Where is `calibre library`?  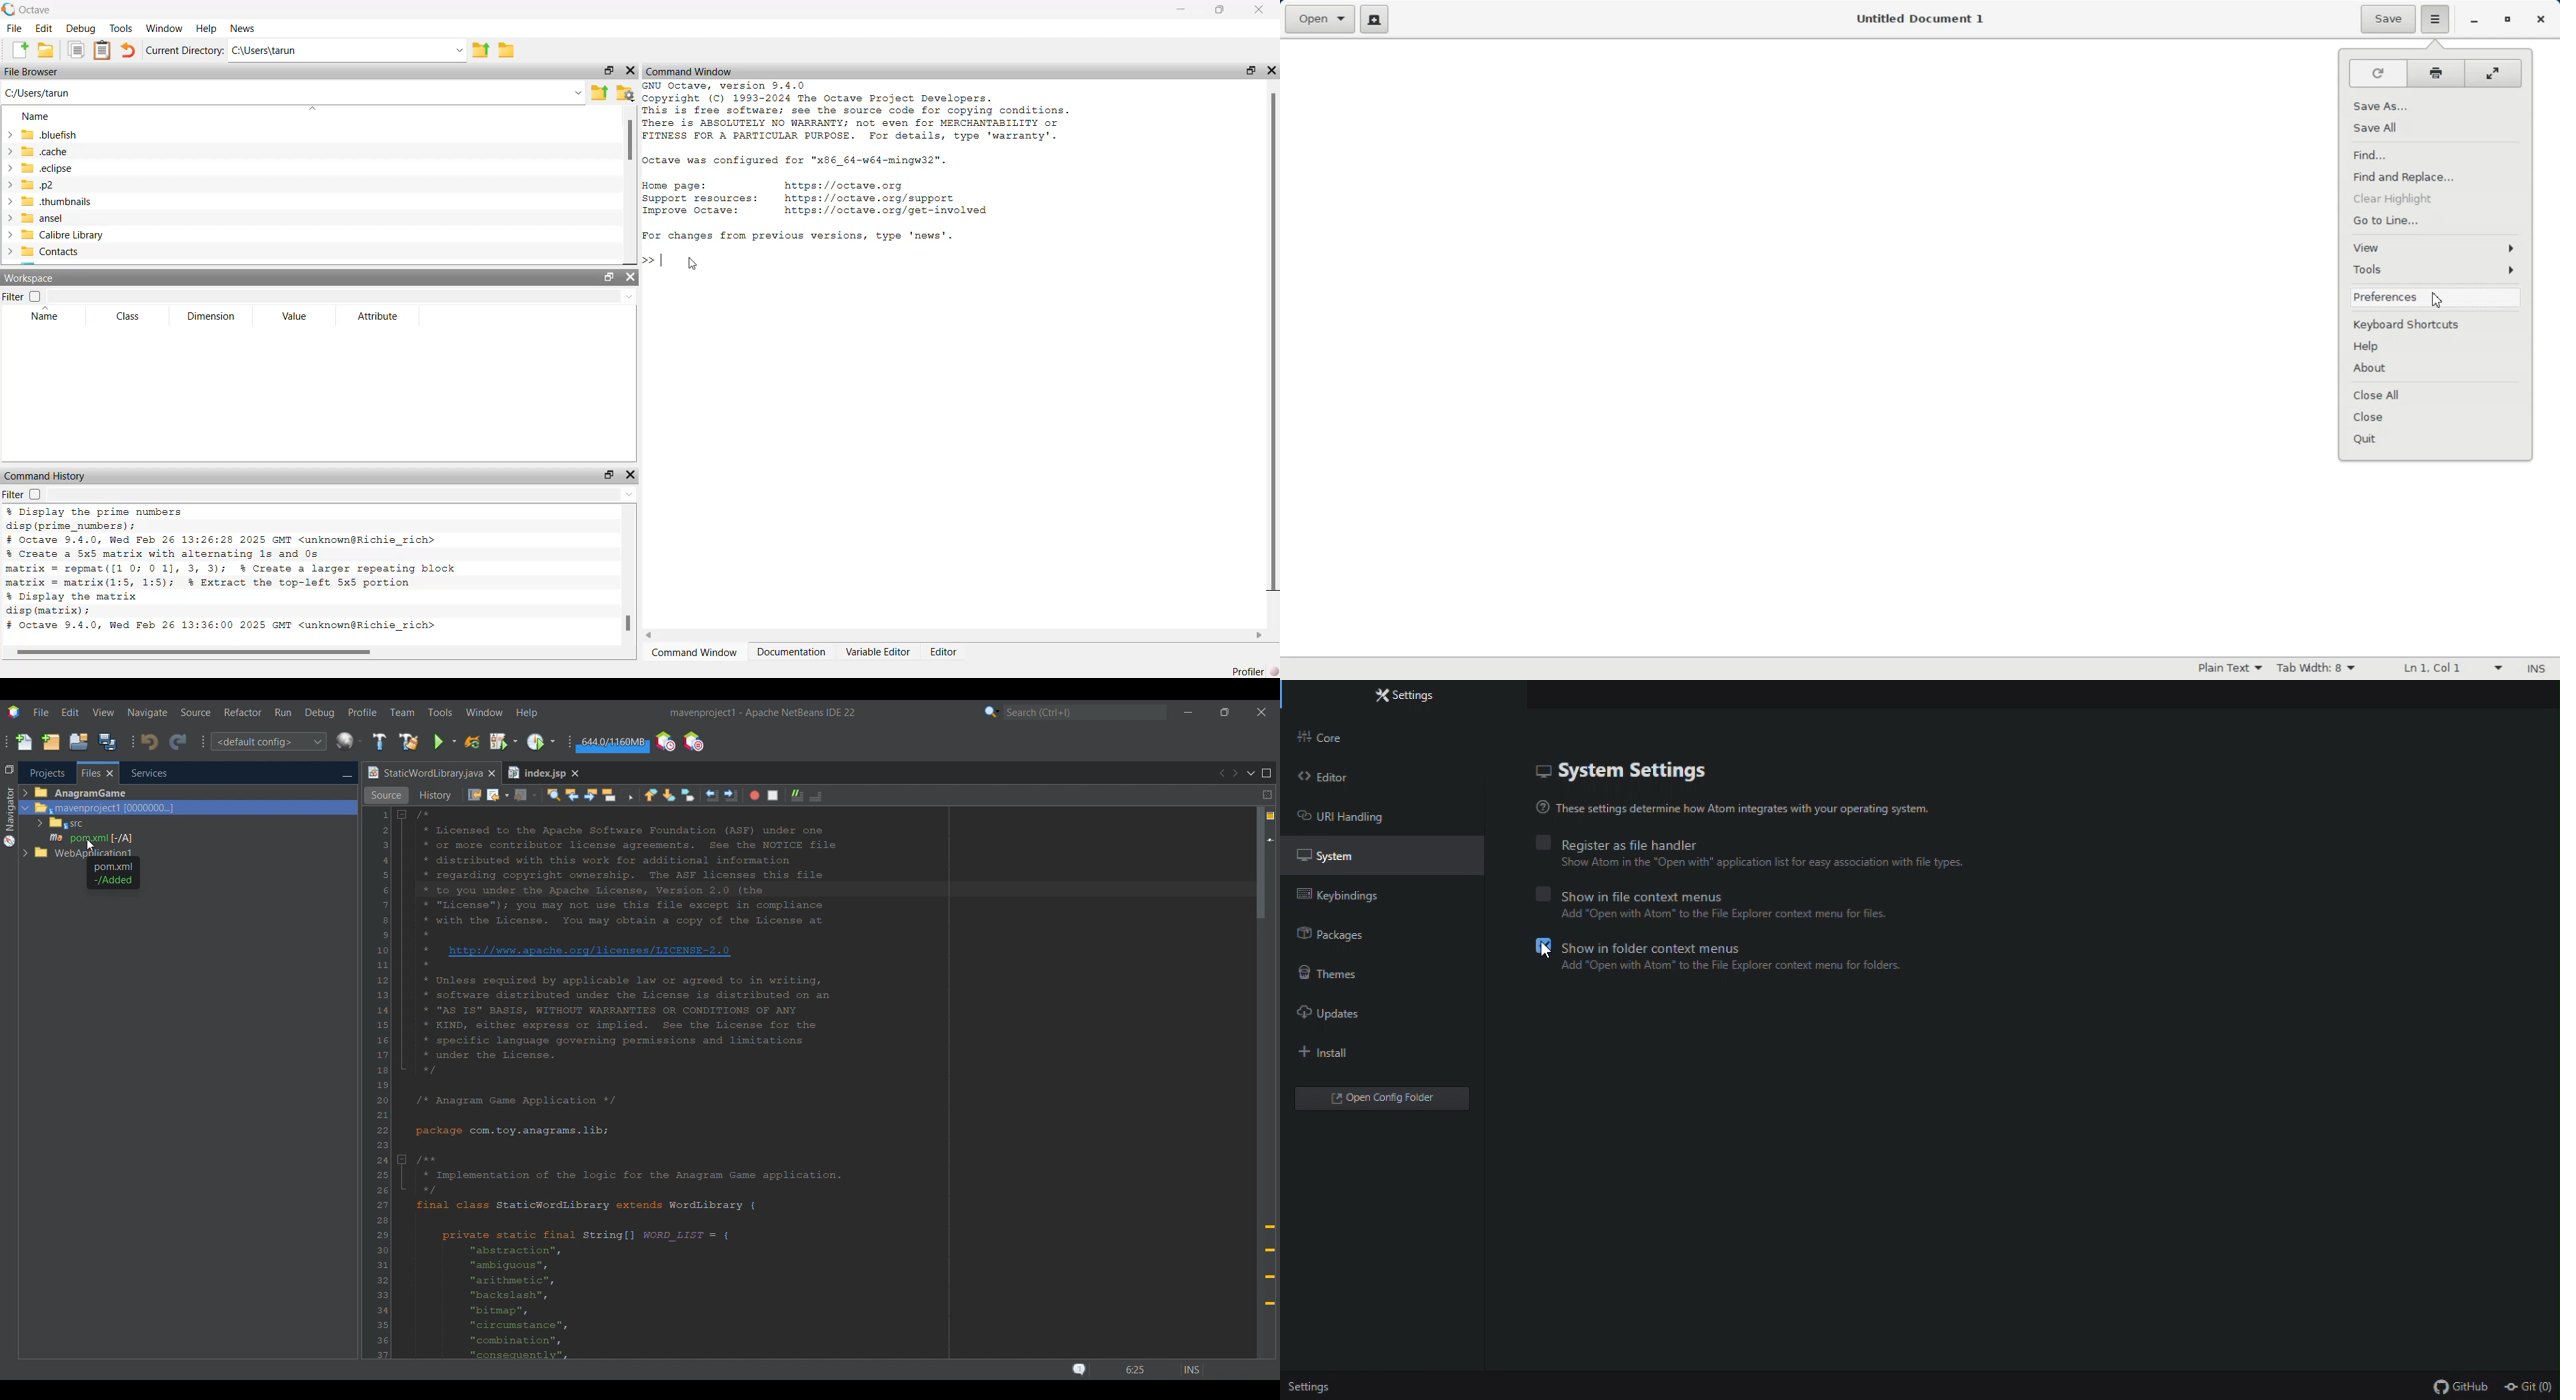 calibre library is located at coordinates (67, 234).